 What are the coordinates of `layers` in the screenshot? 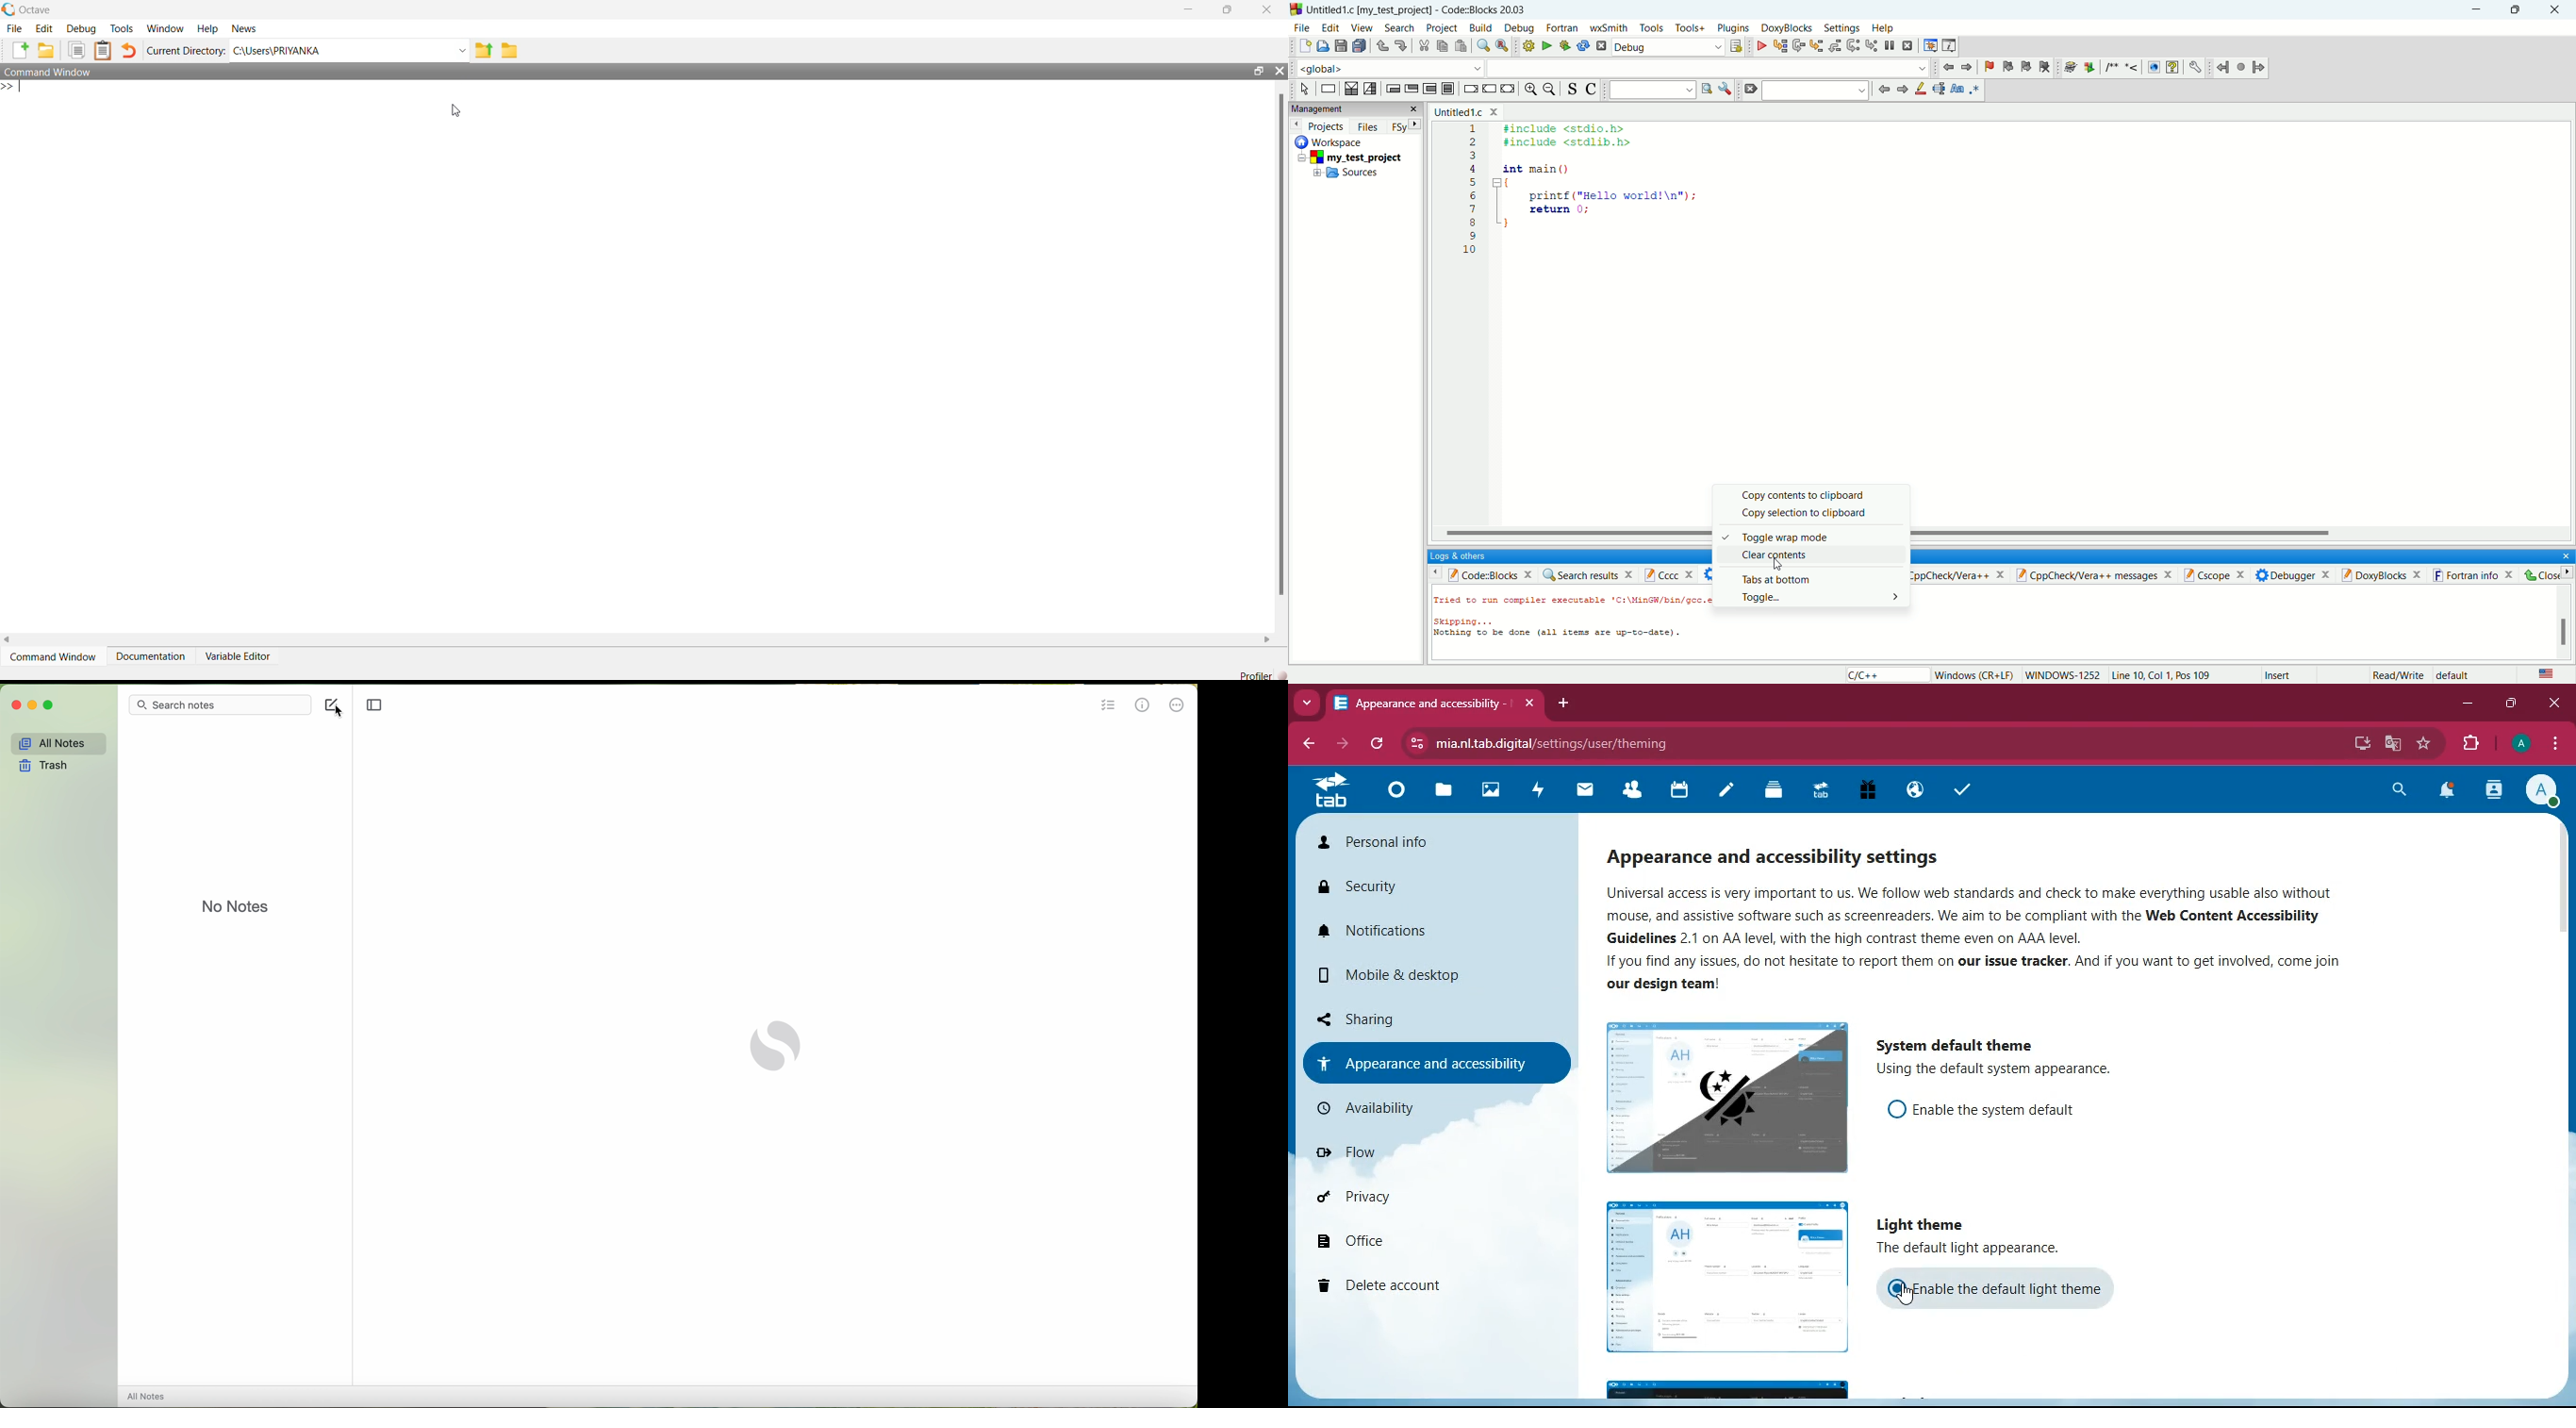 It's located at (1769, 792).